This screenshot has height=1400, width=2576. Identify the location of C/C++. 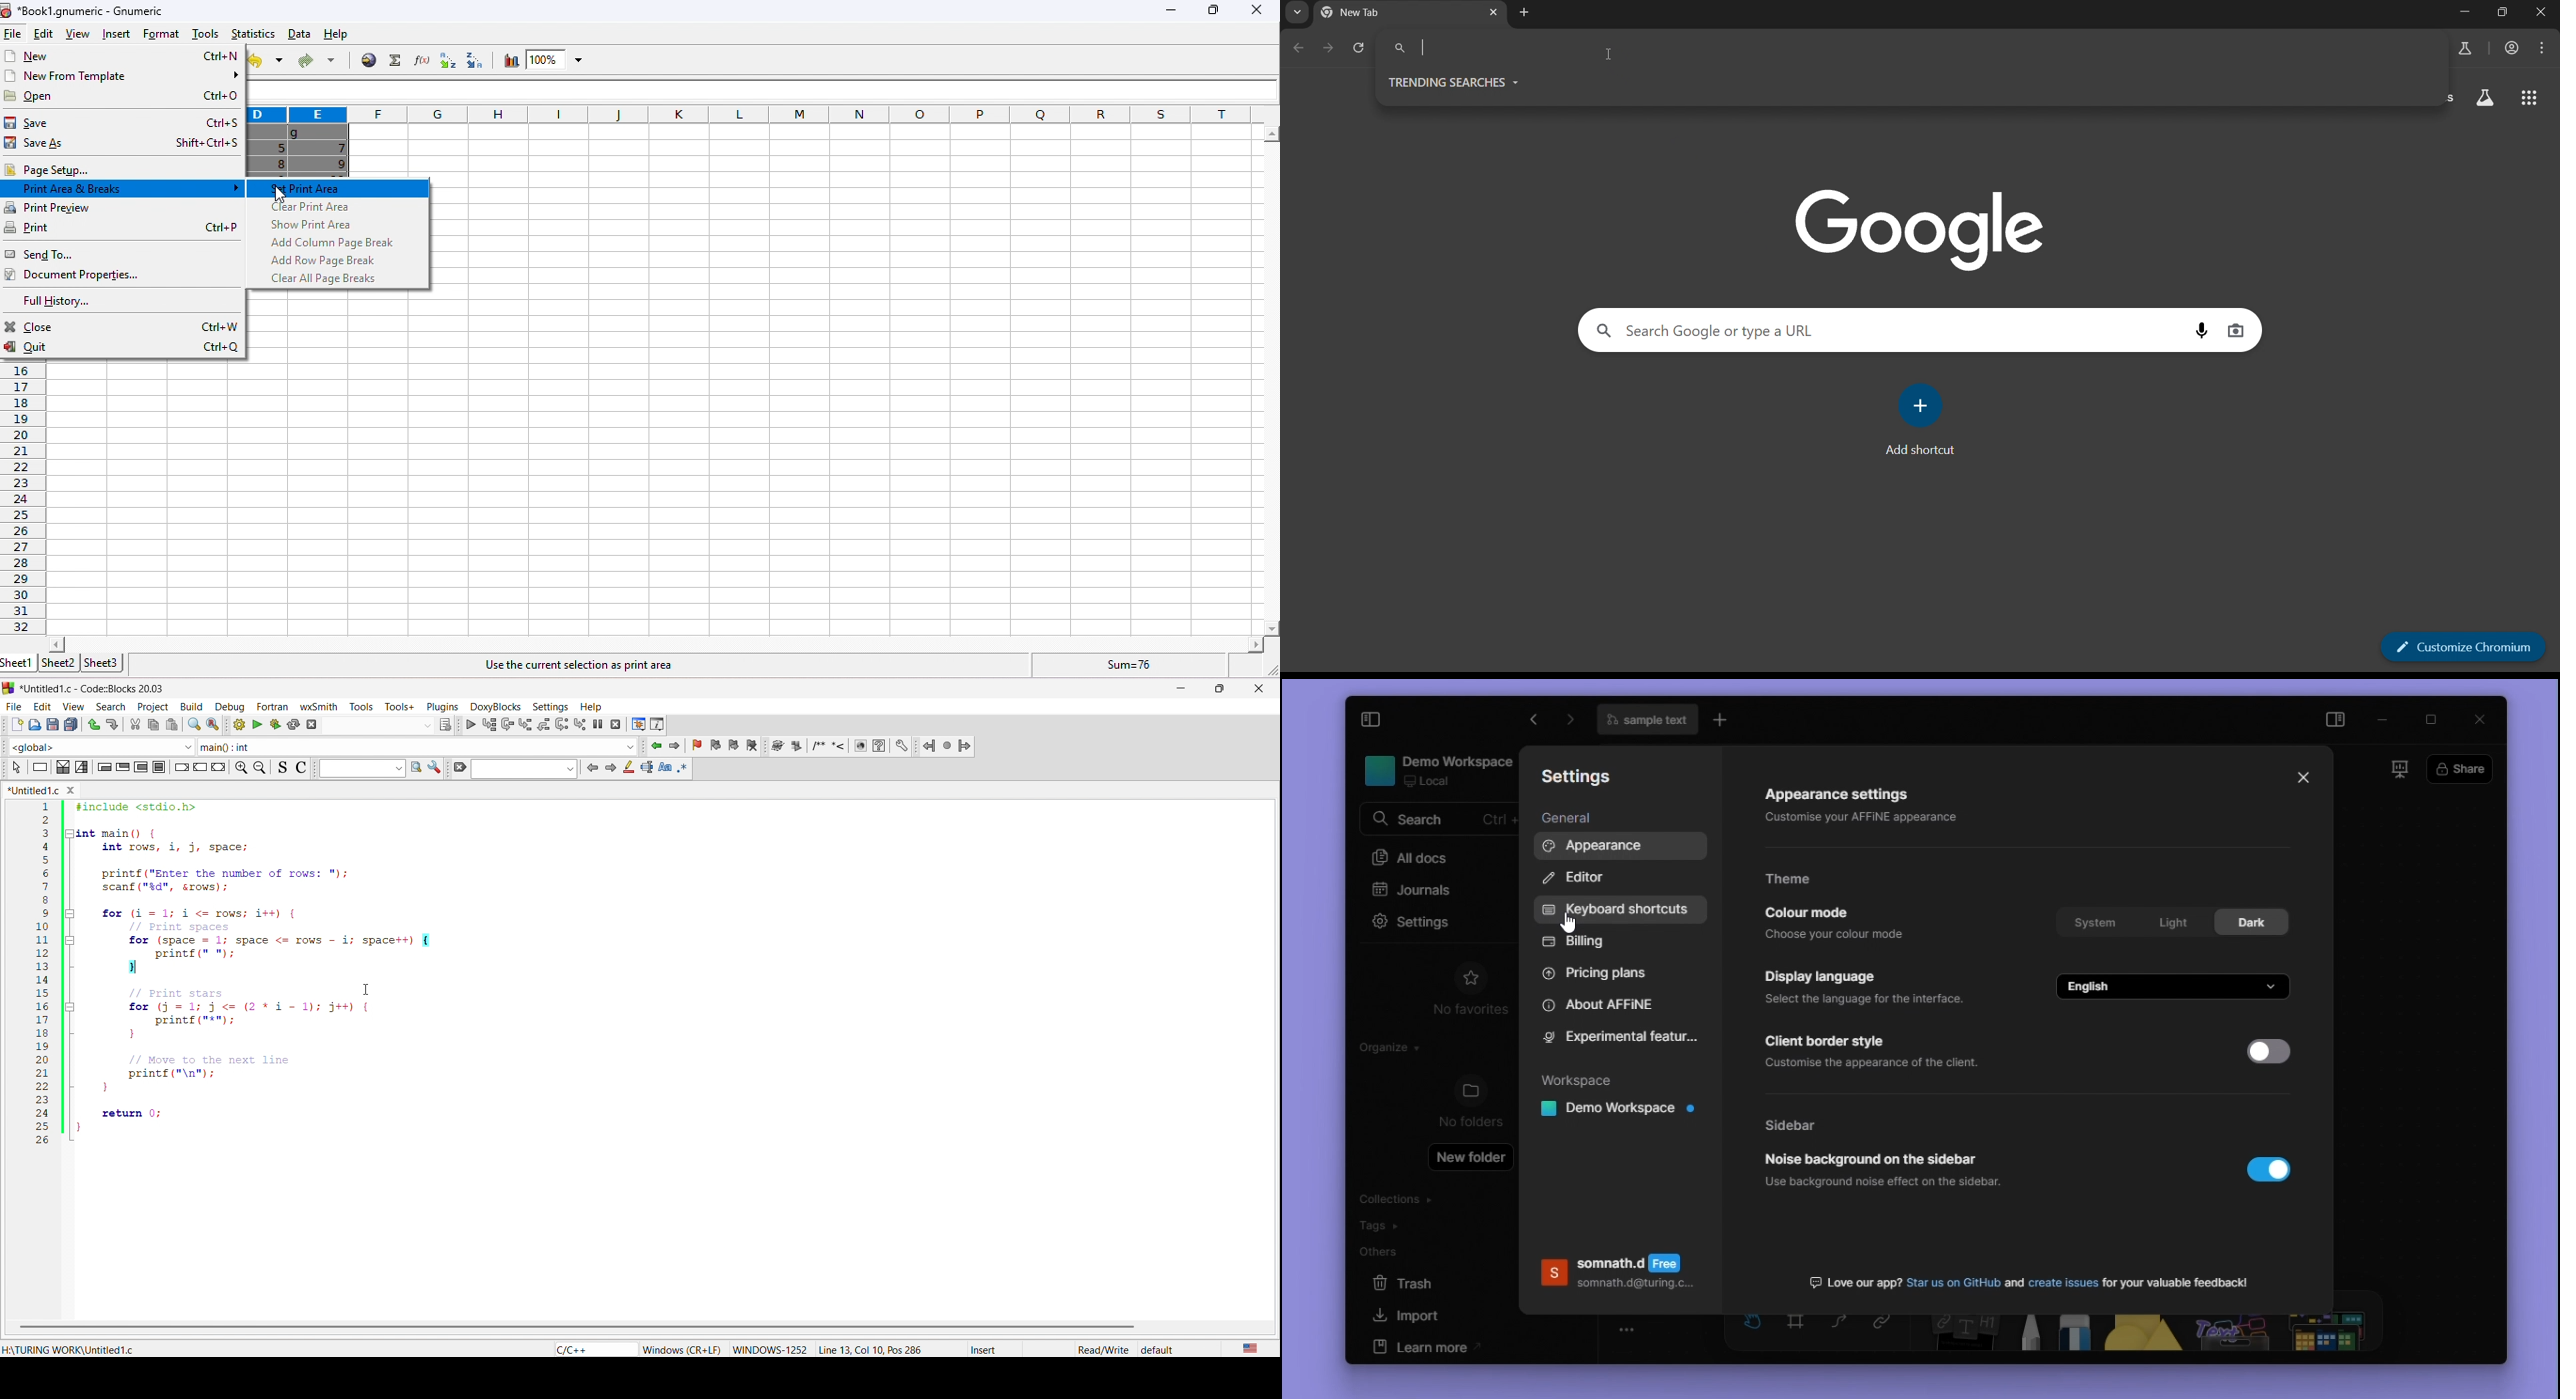
(595, 1350).